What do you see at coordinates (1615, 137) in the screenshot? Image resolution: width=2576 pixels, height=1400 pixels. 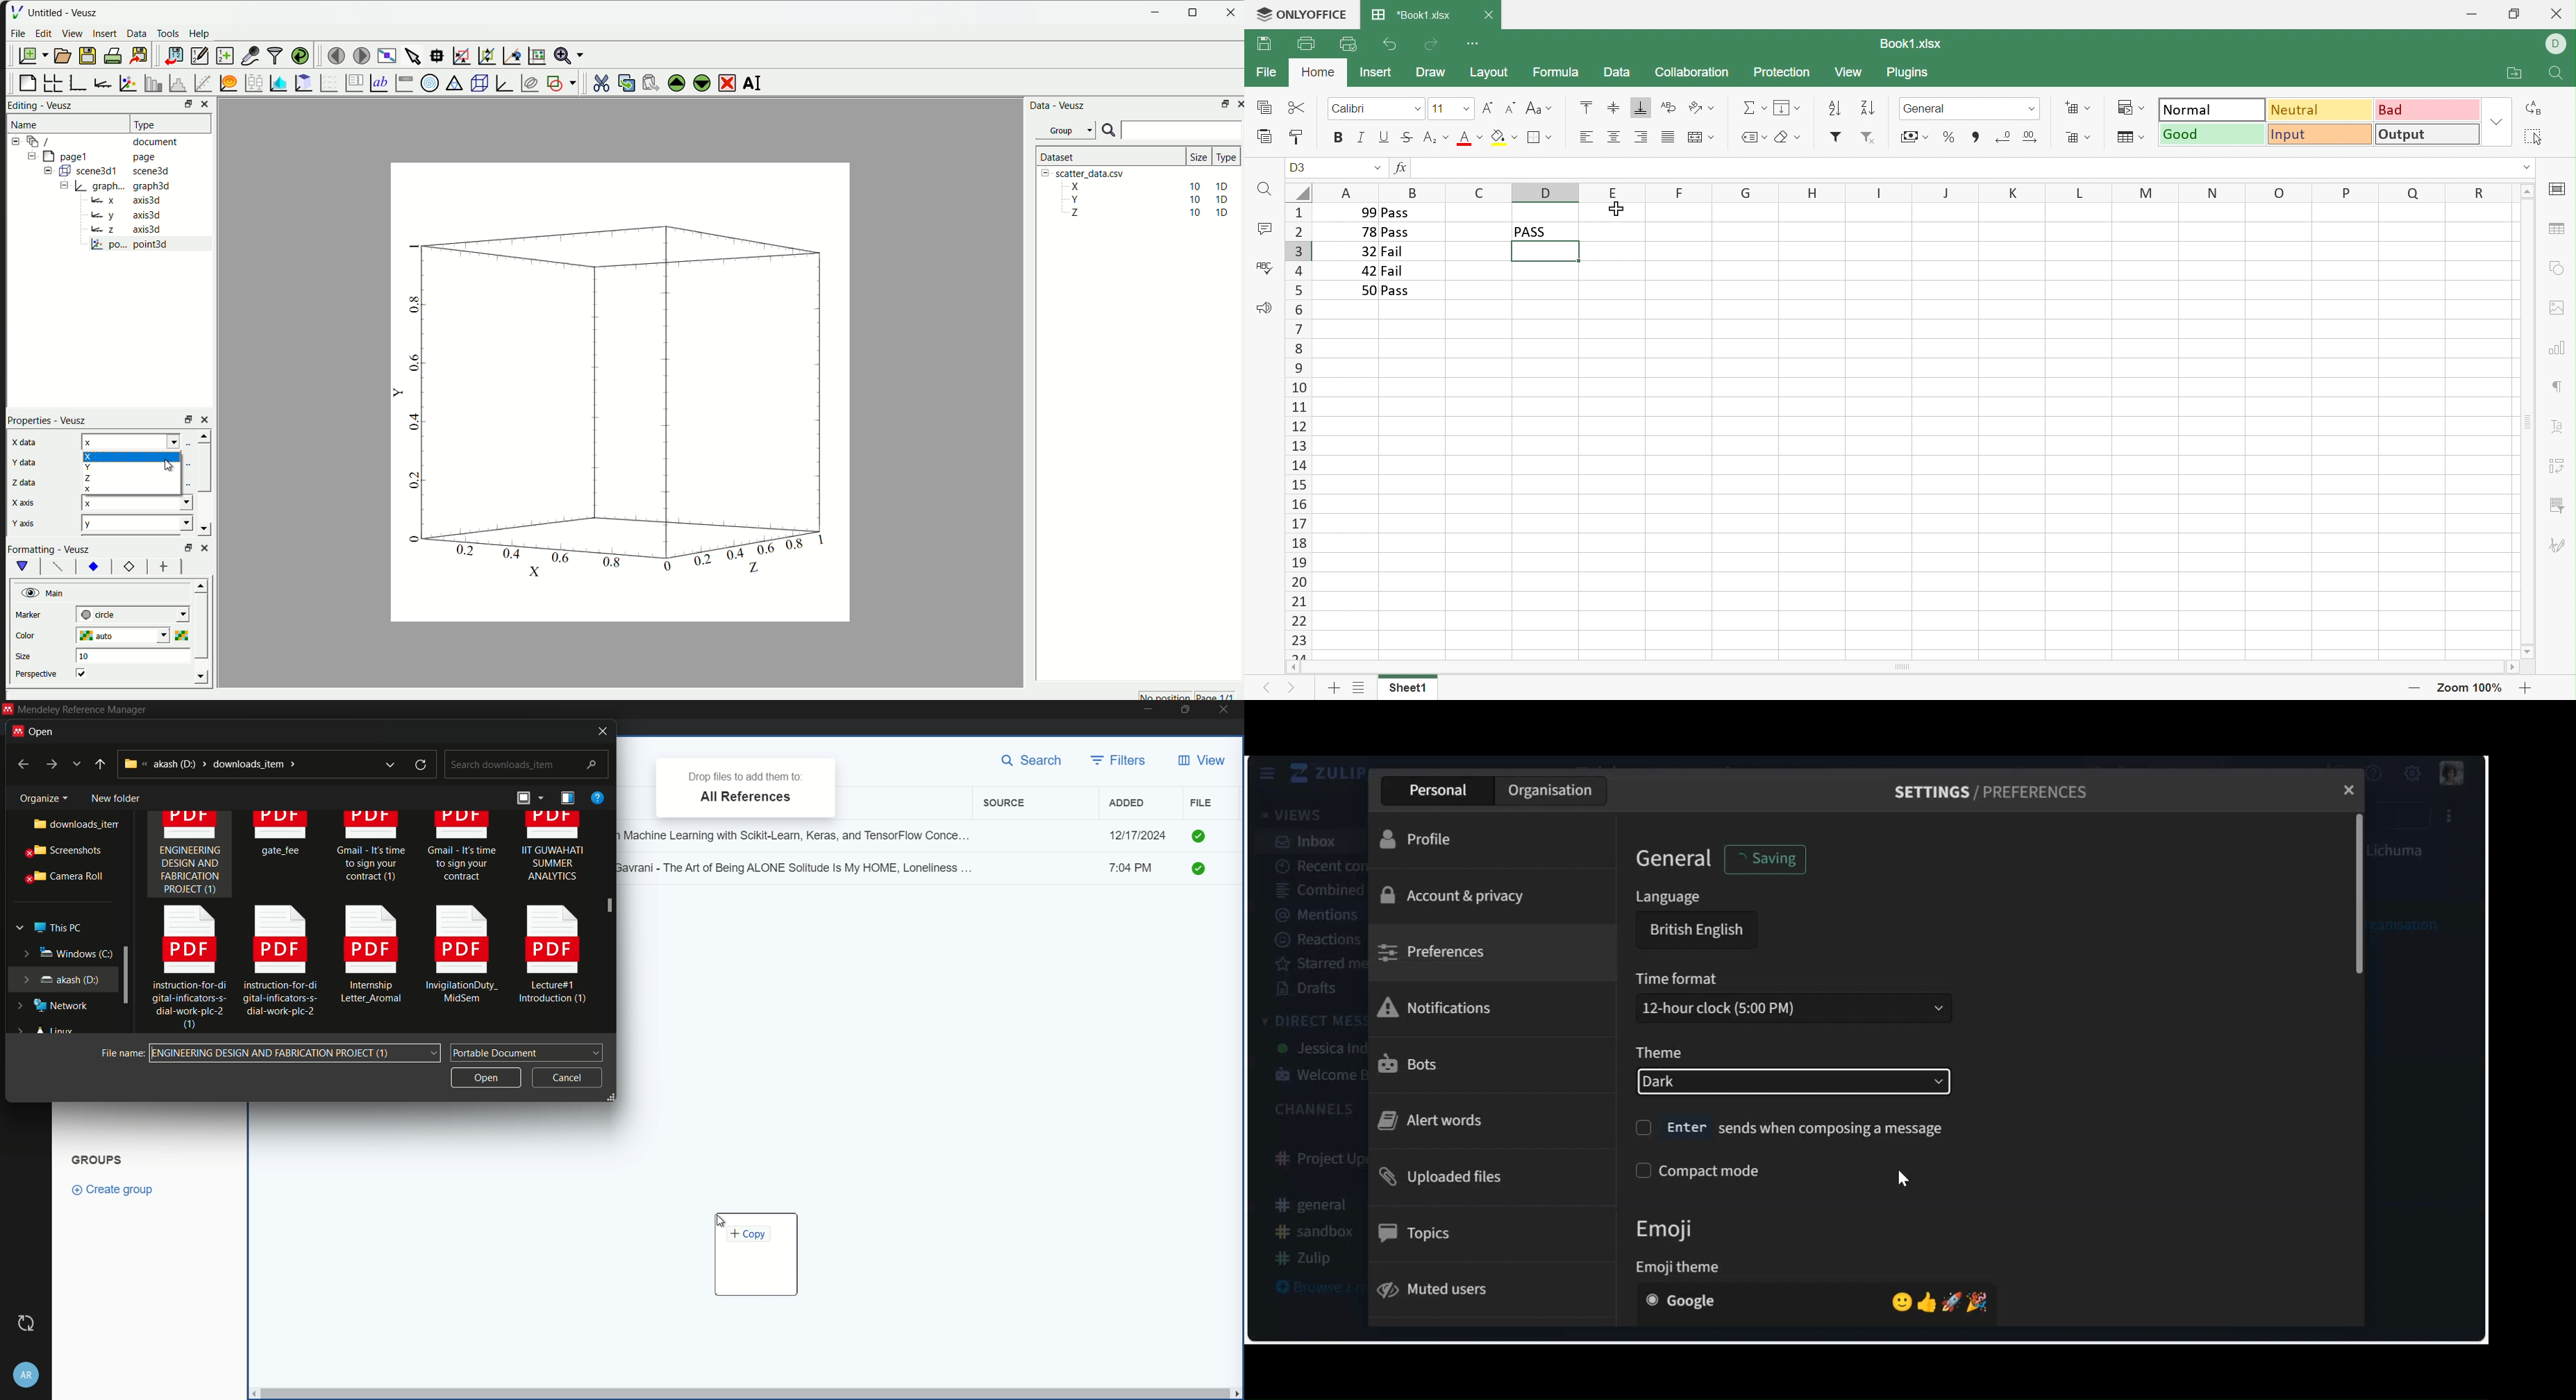 I see `Align middle` at bounding box center [1615, 137].